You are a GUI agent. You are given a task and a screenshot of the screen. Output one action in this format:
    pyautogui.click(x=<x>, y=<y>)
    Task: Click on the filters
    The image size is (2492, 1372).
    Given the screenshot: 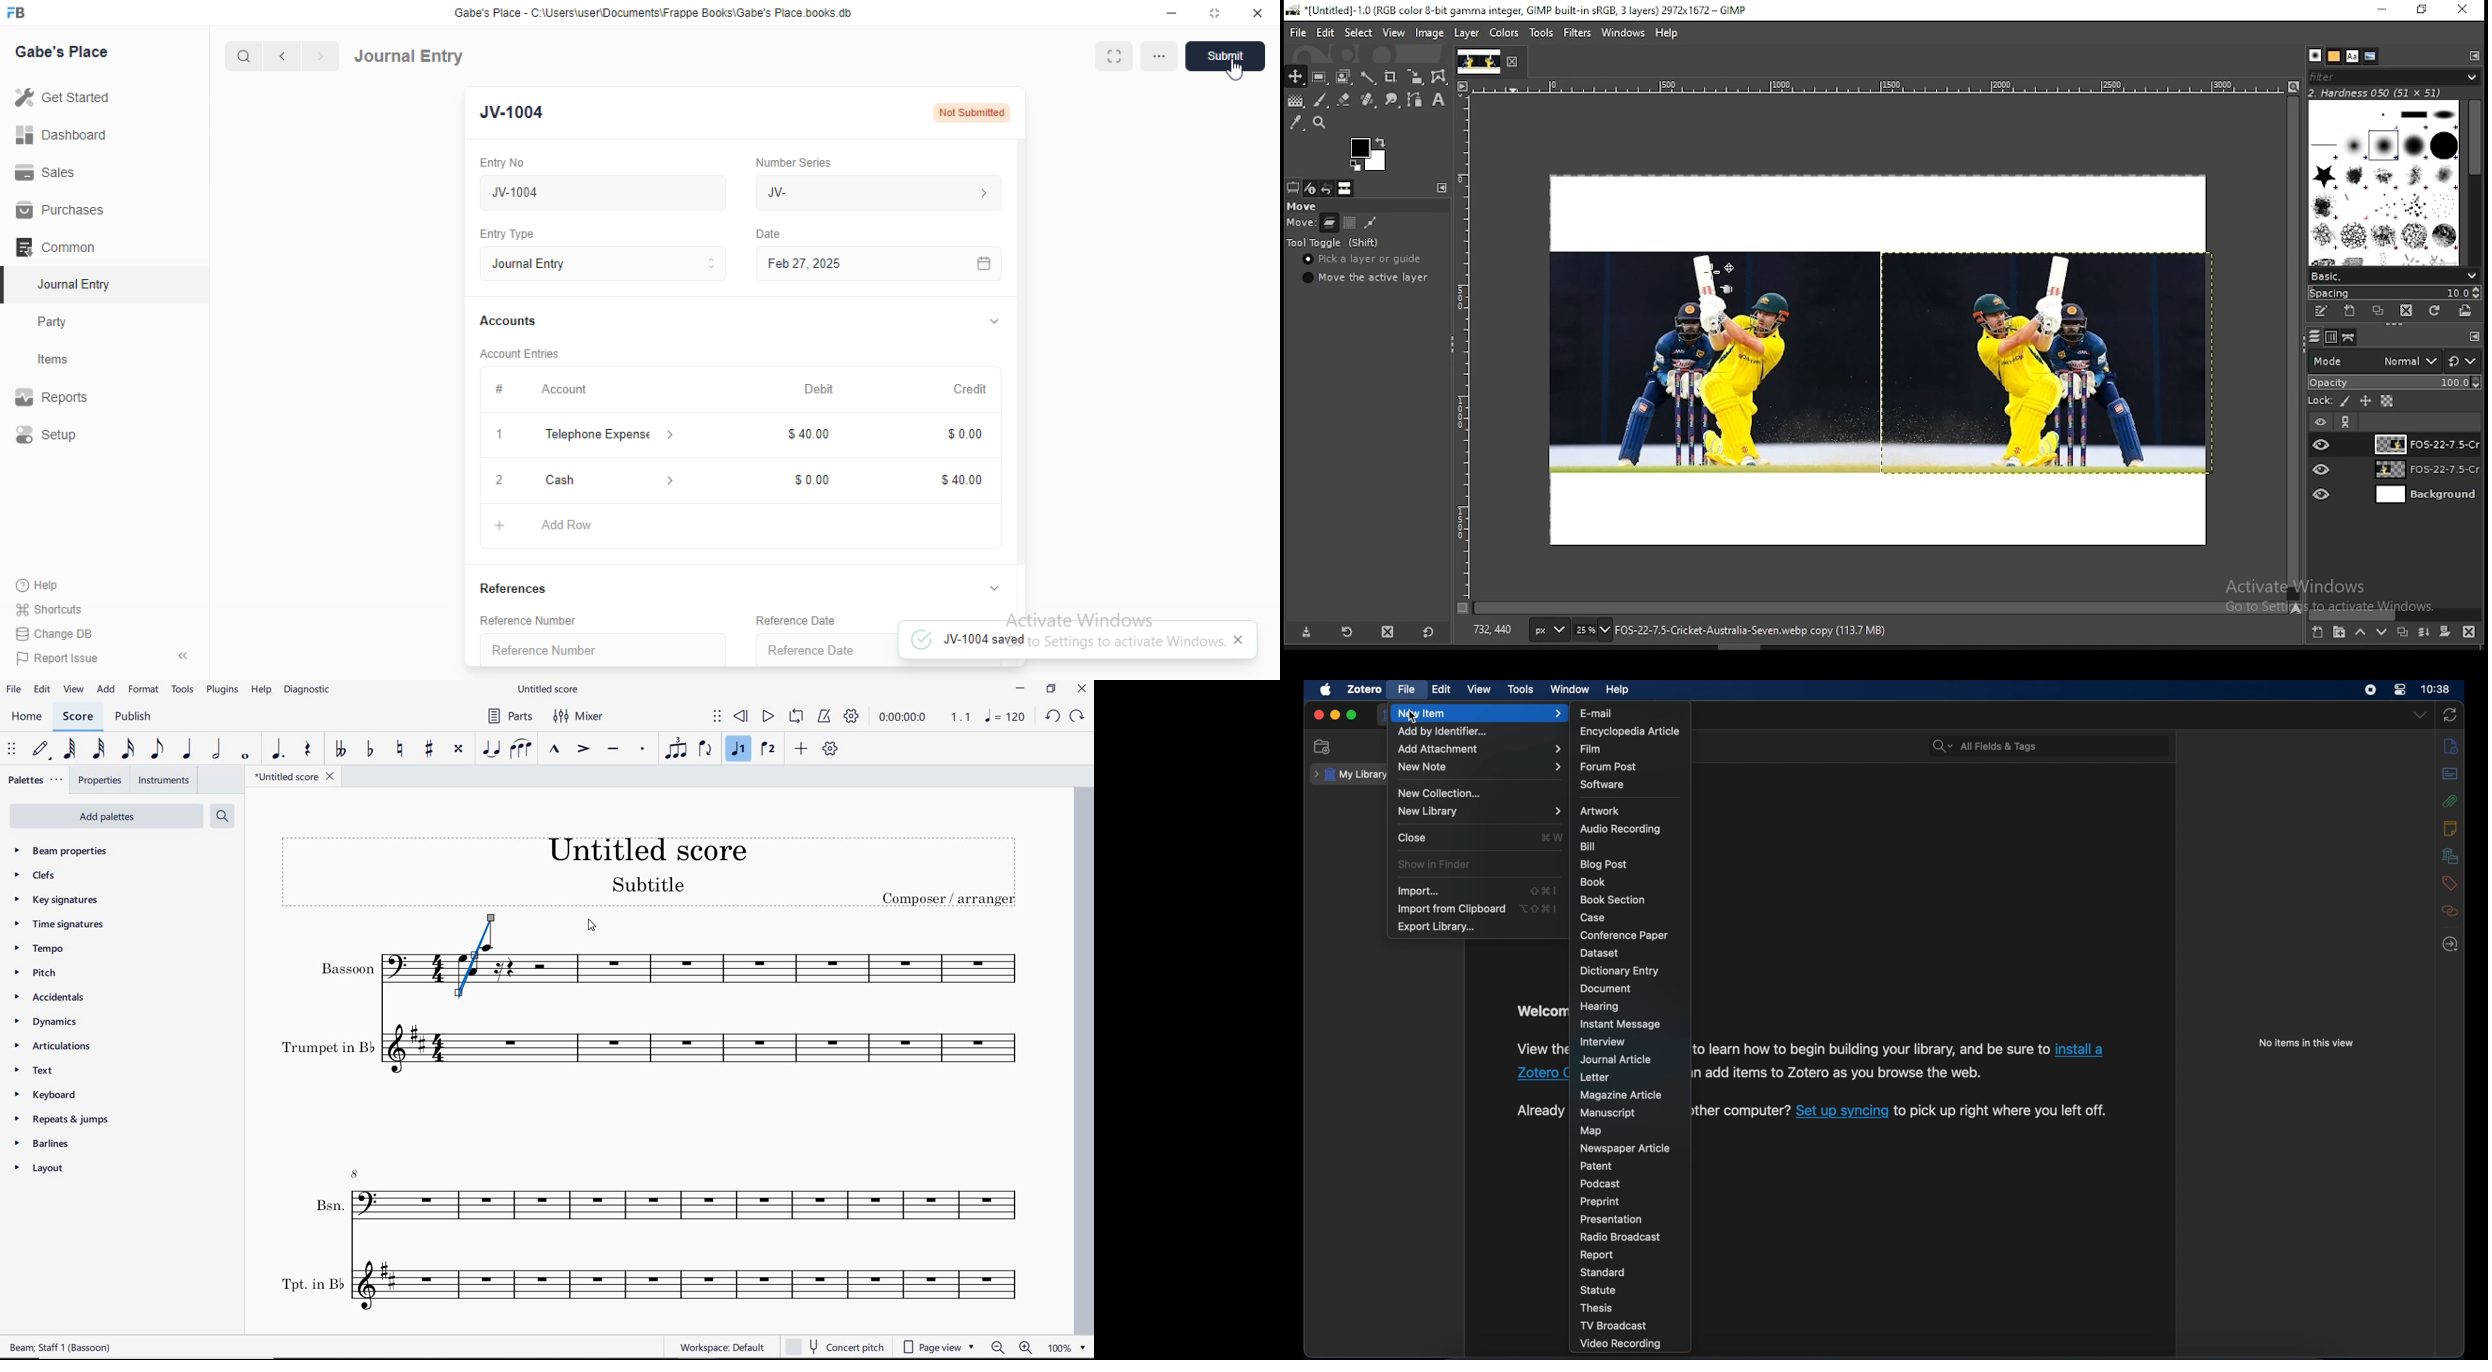 What is the action you would take?
    pyautogui.click(x=1578, y=33)
    